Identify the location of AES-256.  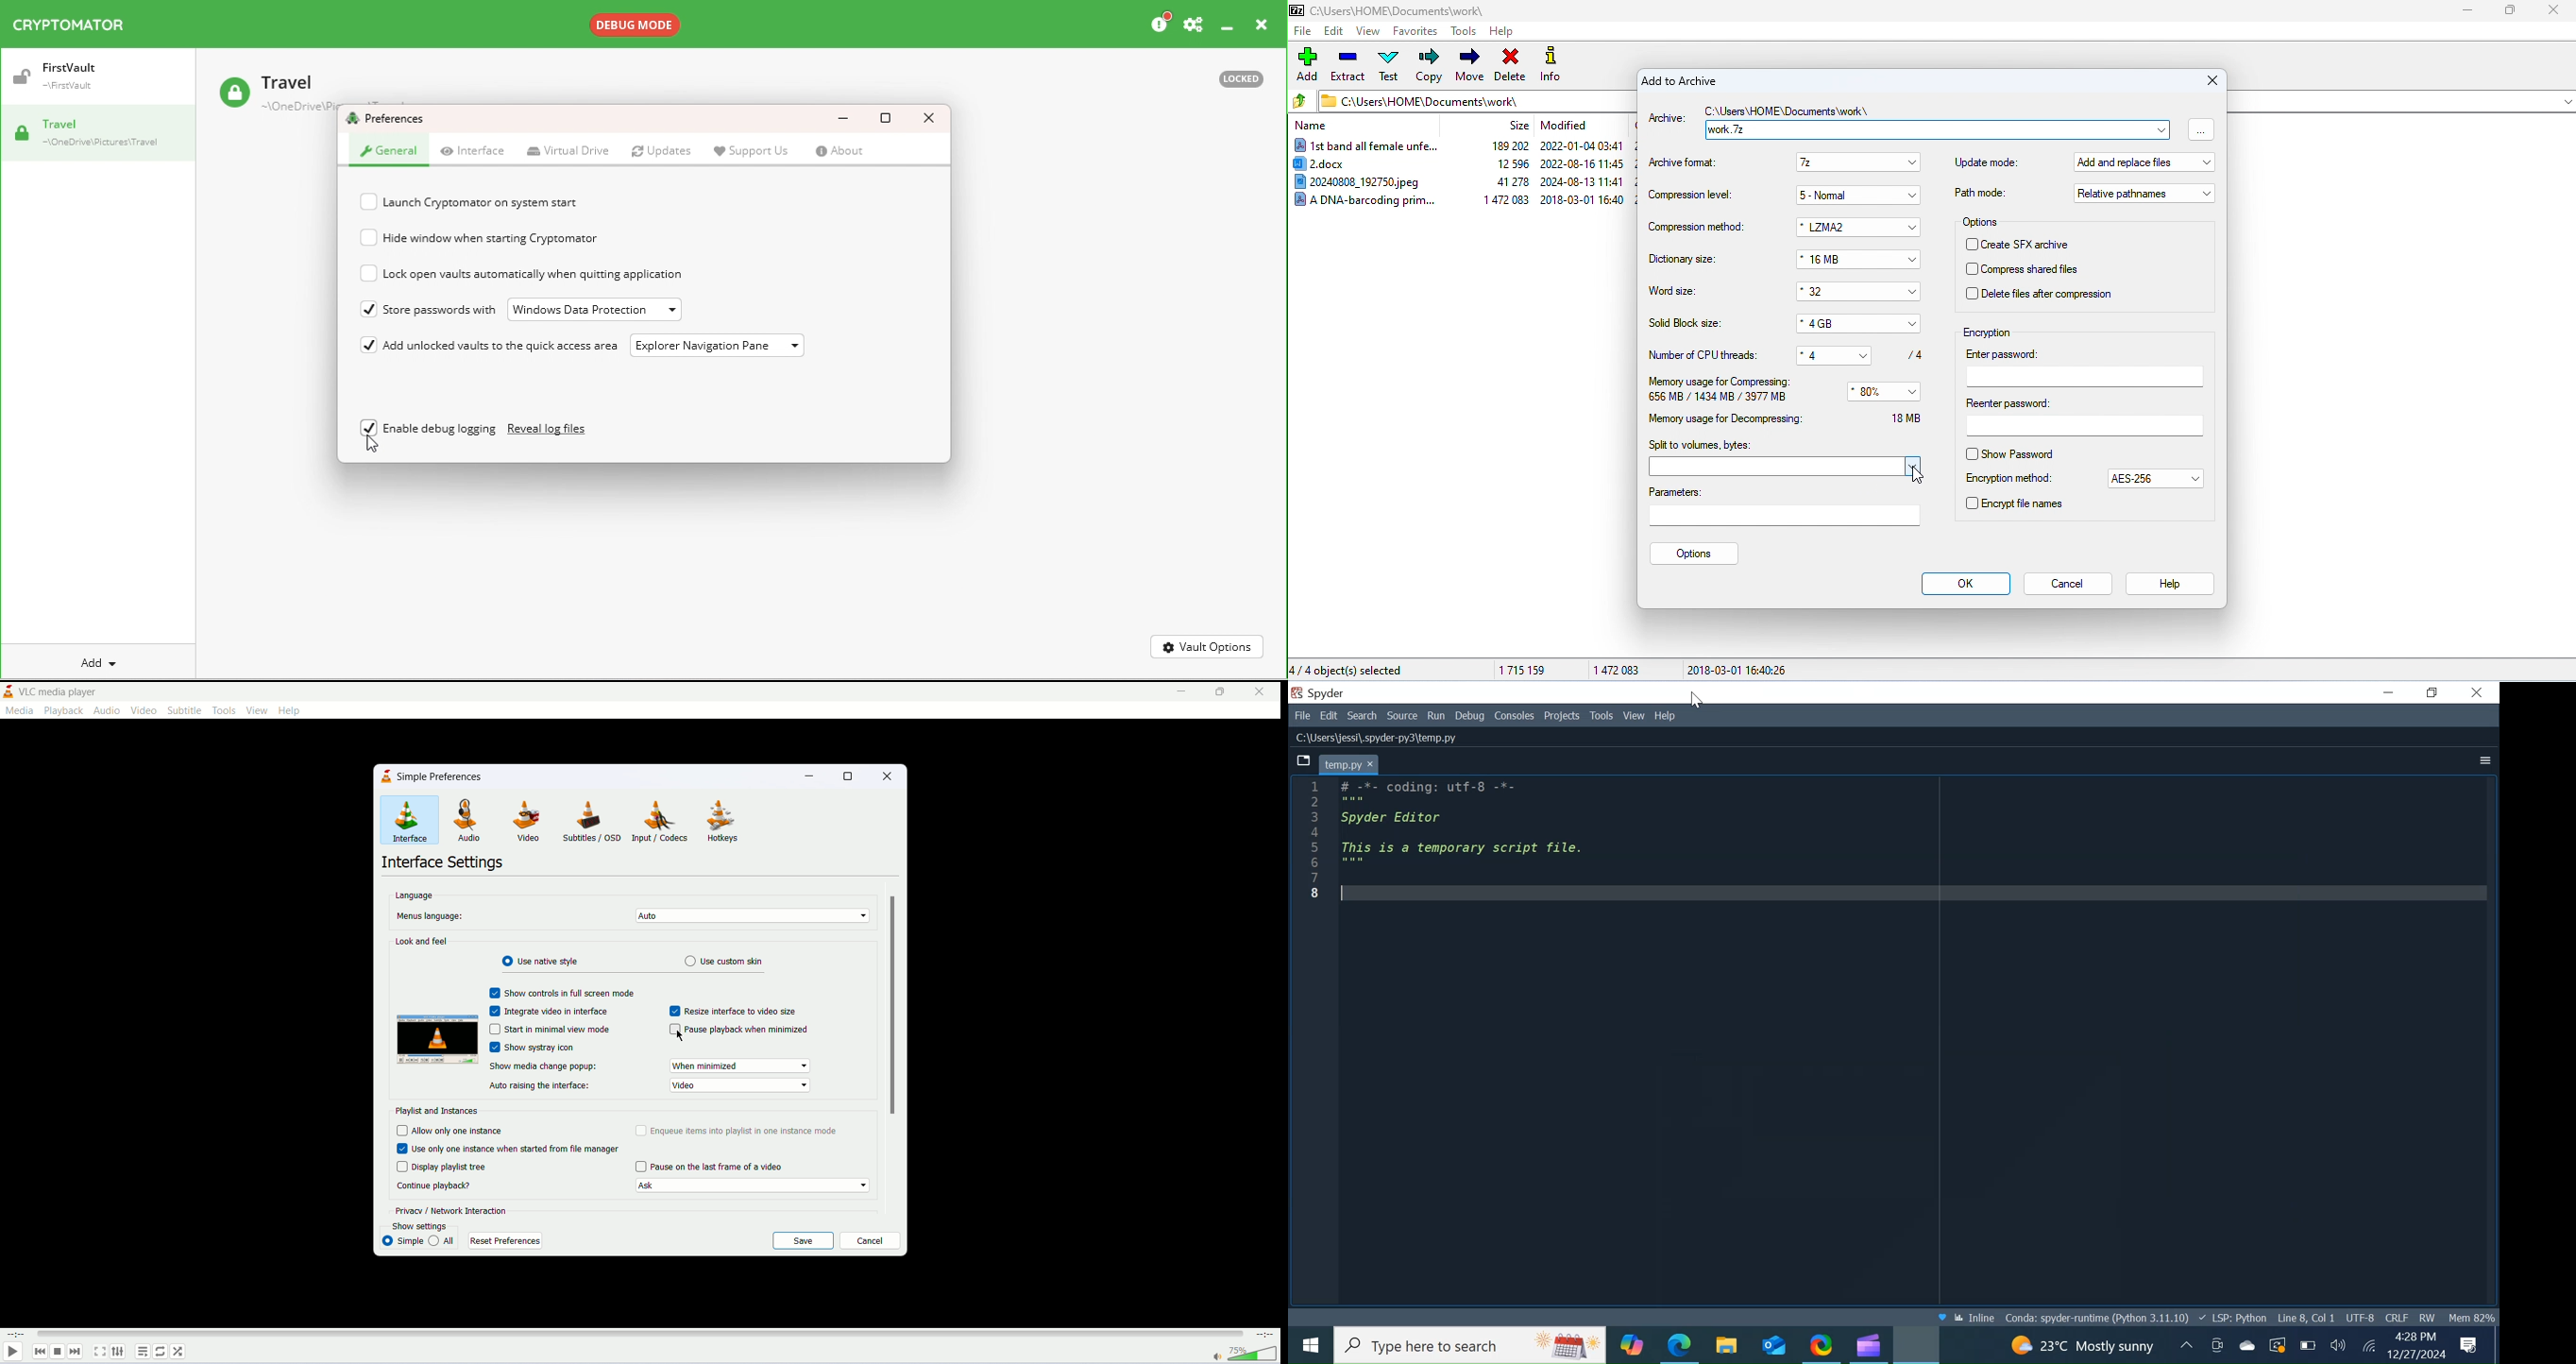
(2144, 480).